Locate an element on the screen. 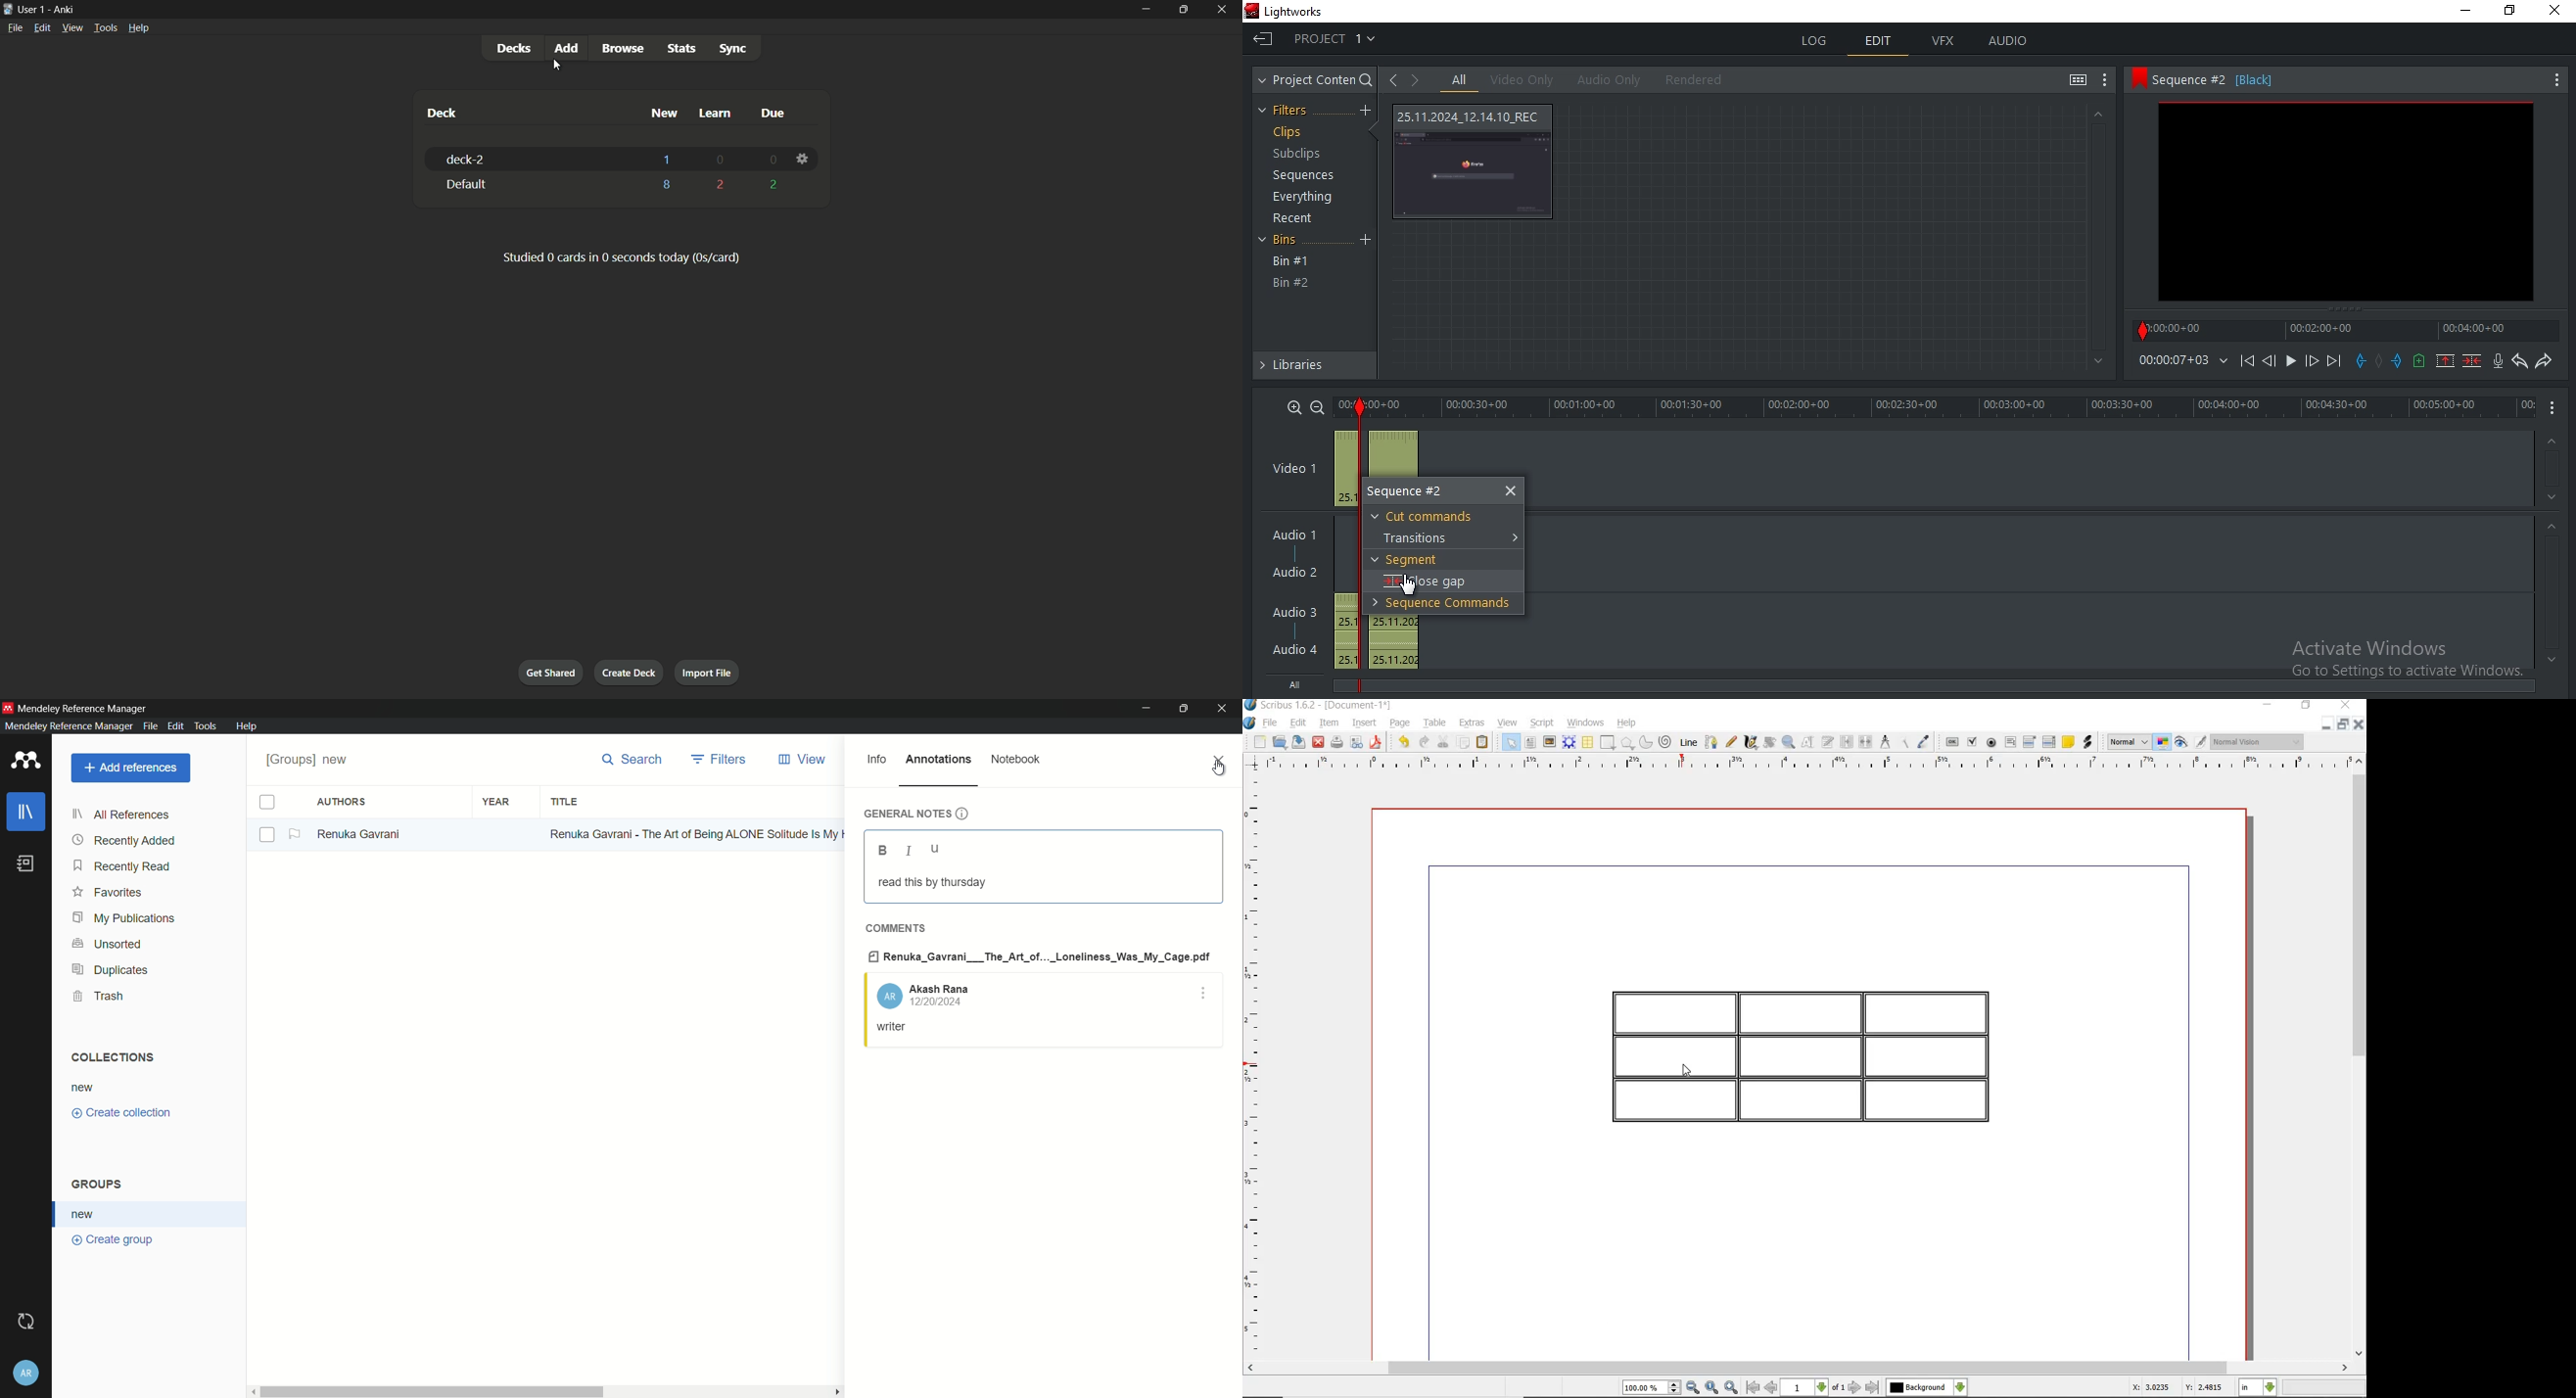  file menu is located at coordinates (14, 28).